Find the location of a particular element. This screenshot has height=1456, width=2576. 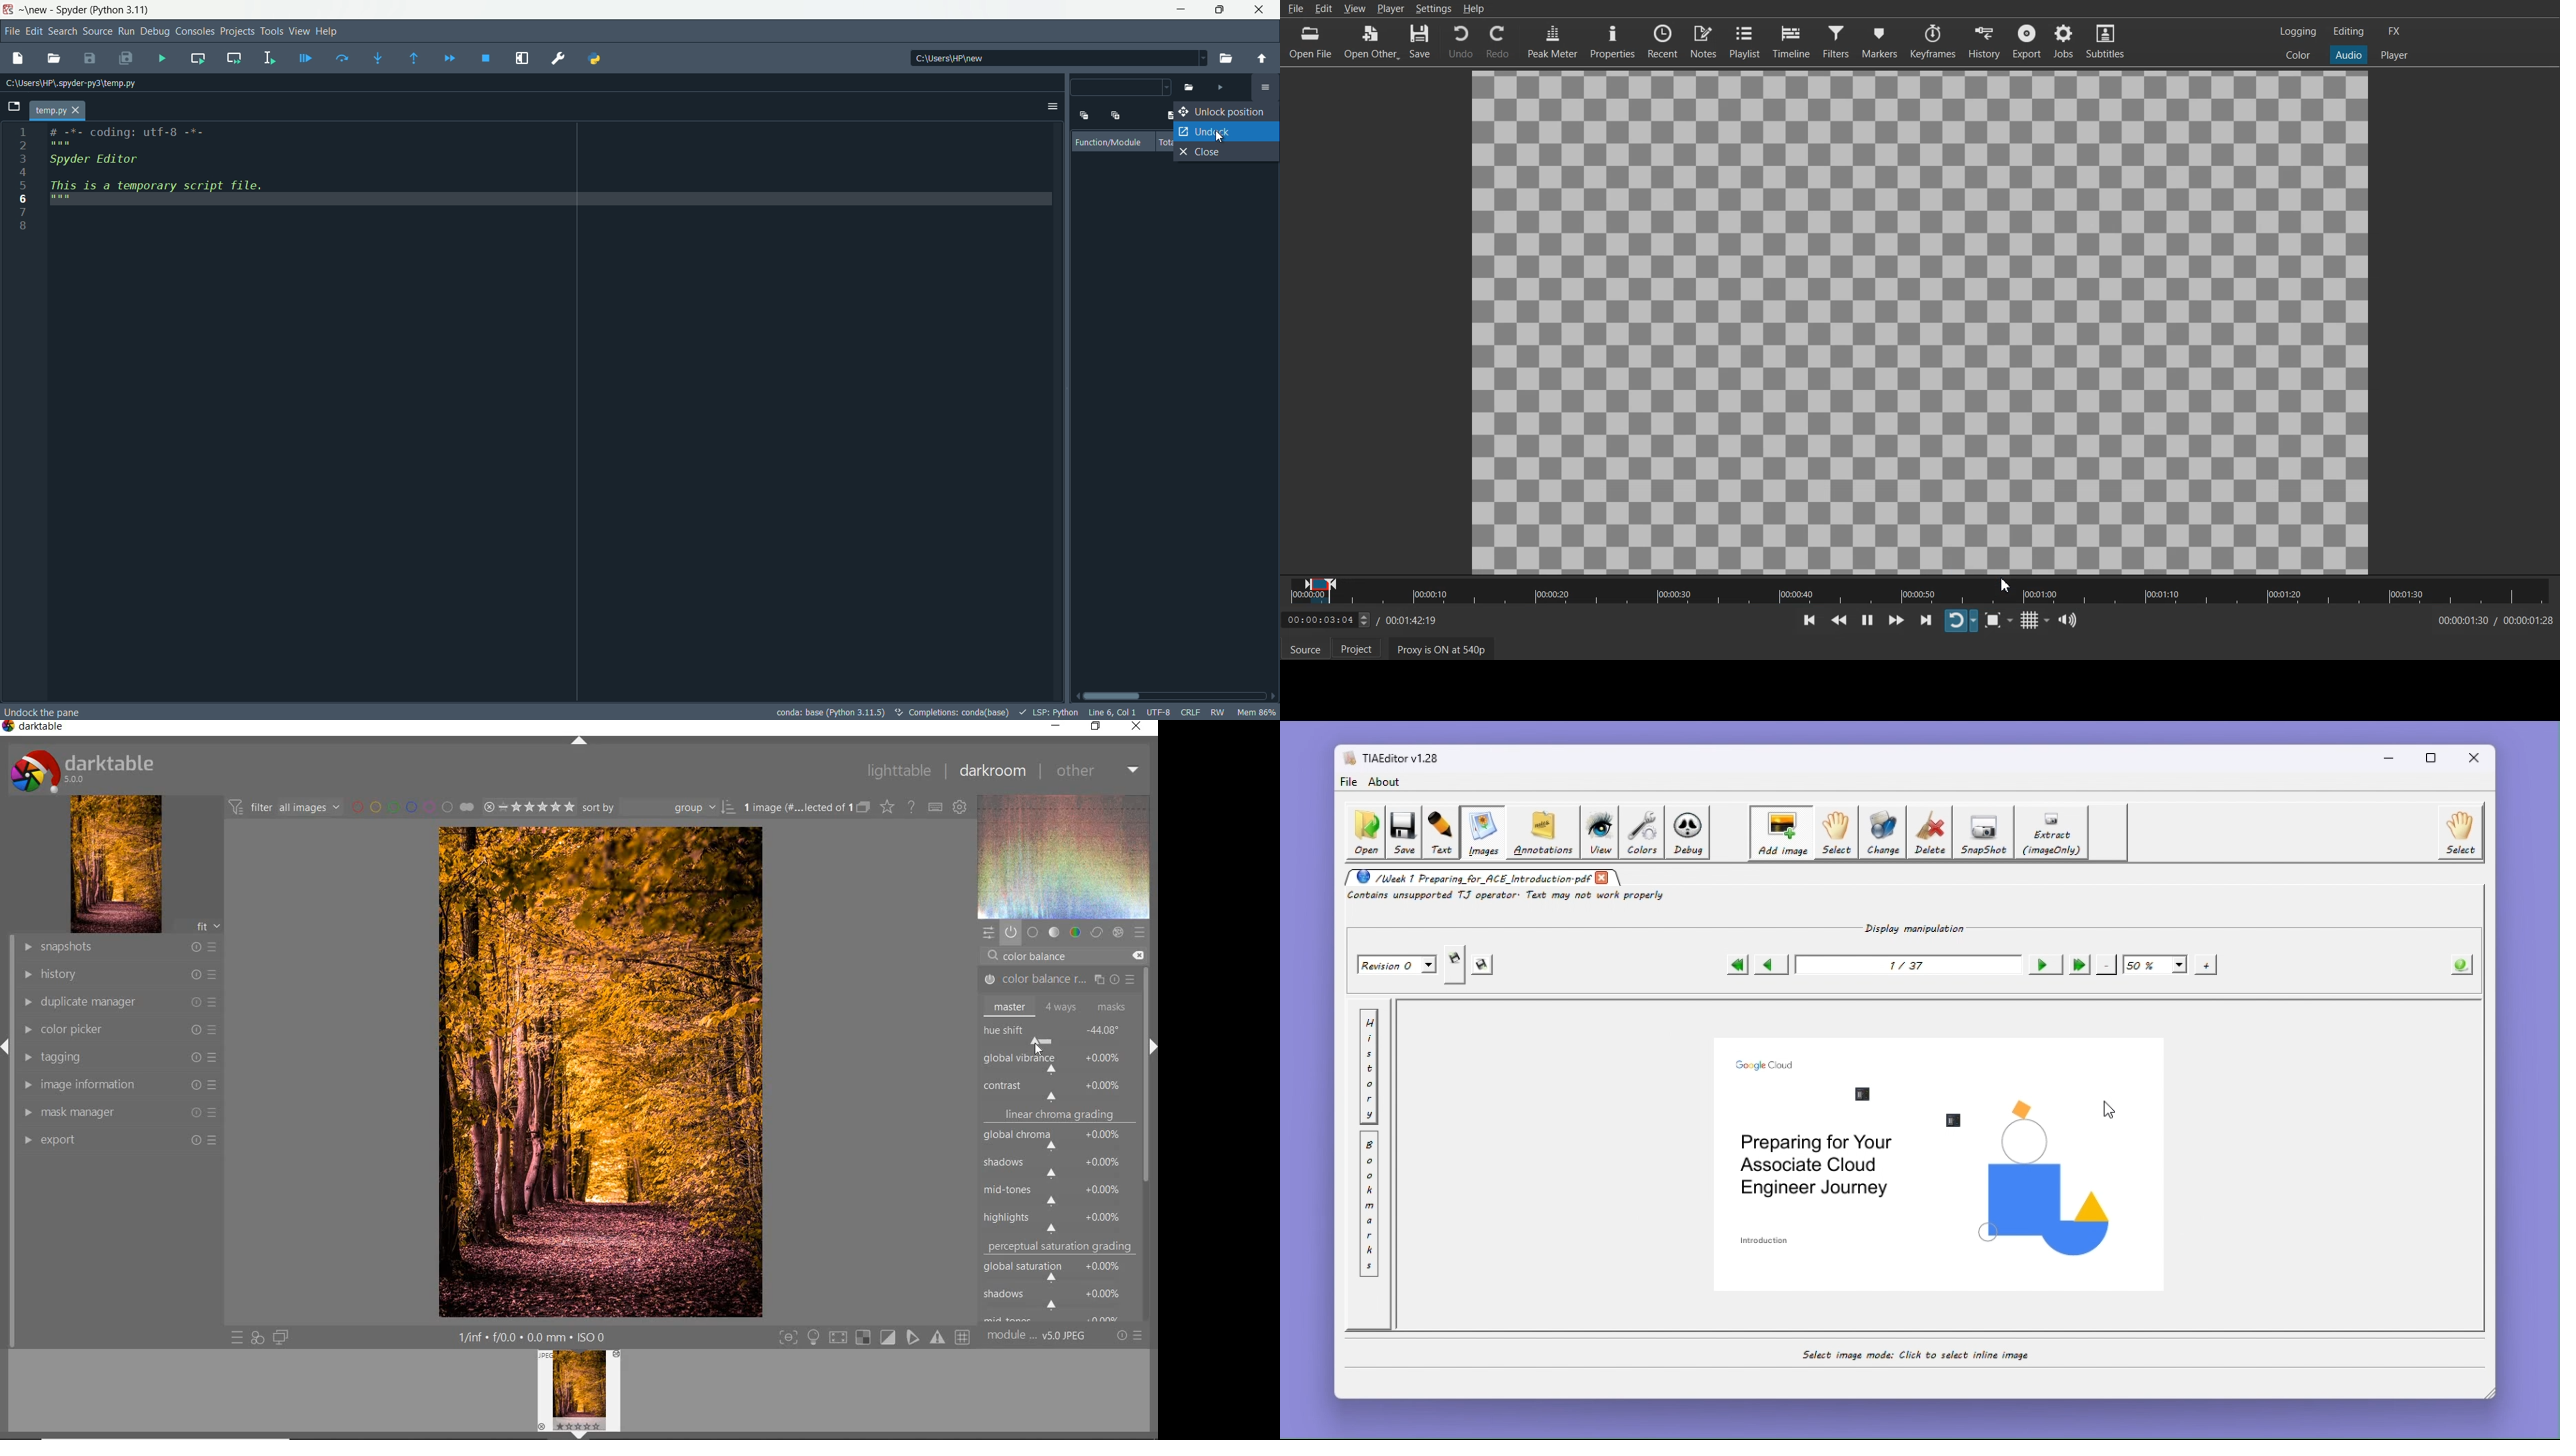

python path manager is located at coordinates (597, 57).